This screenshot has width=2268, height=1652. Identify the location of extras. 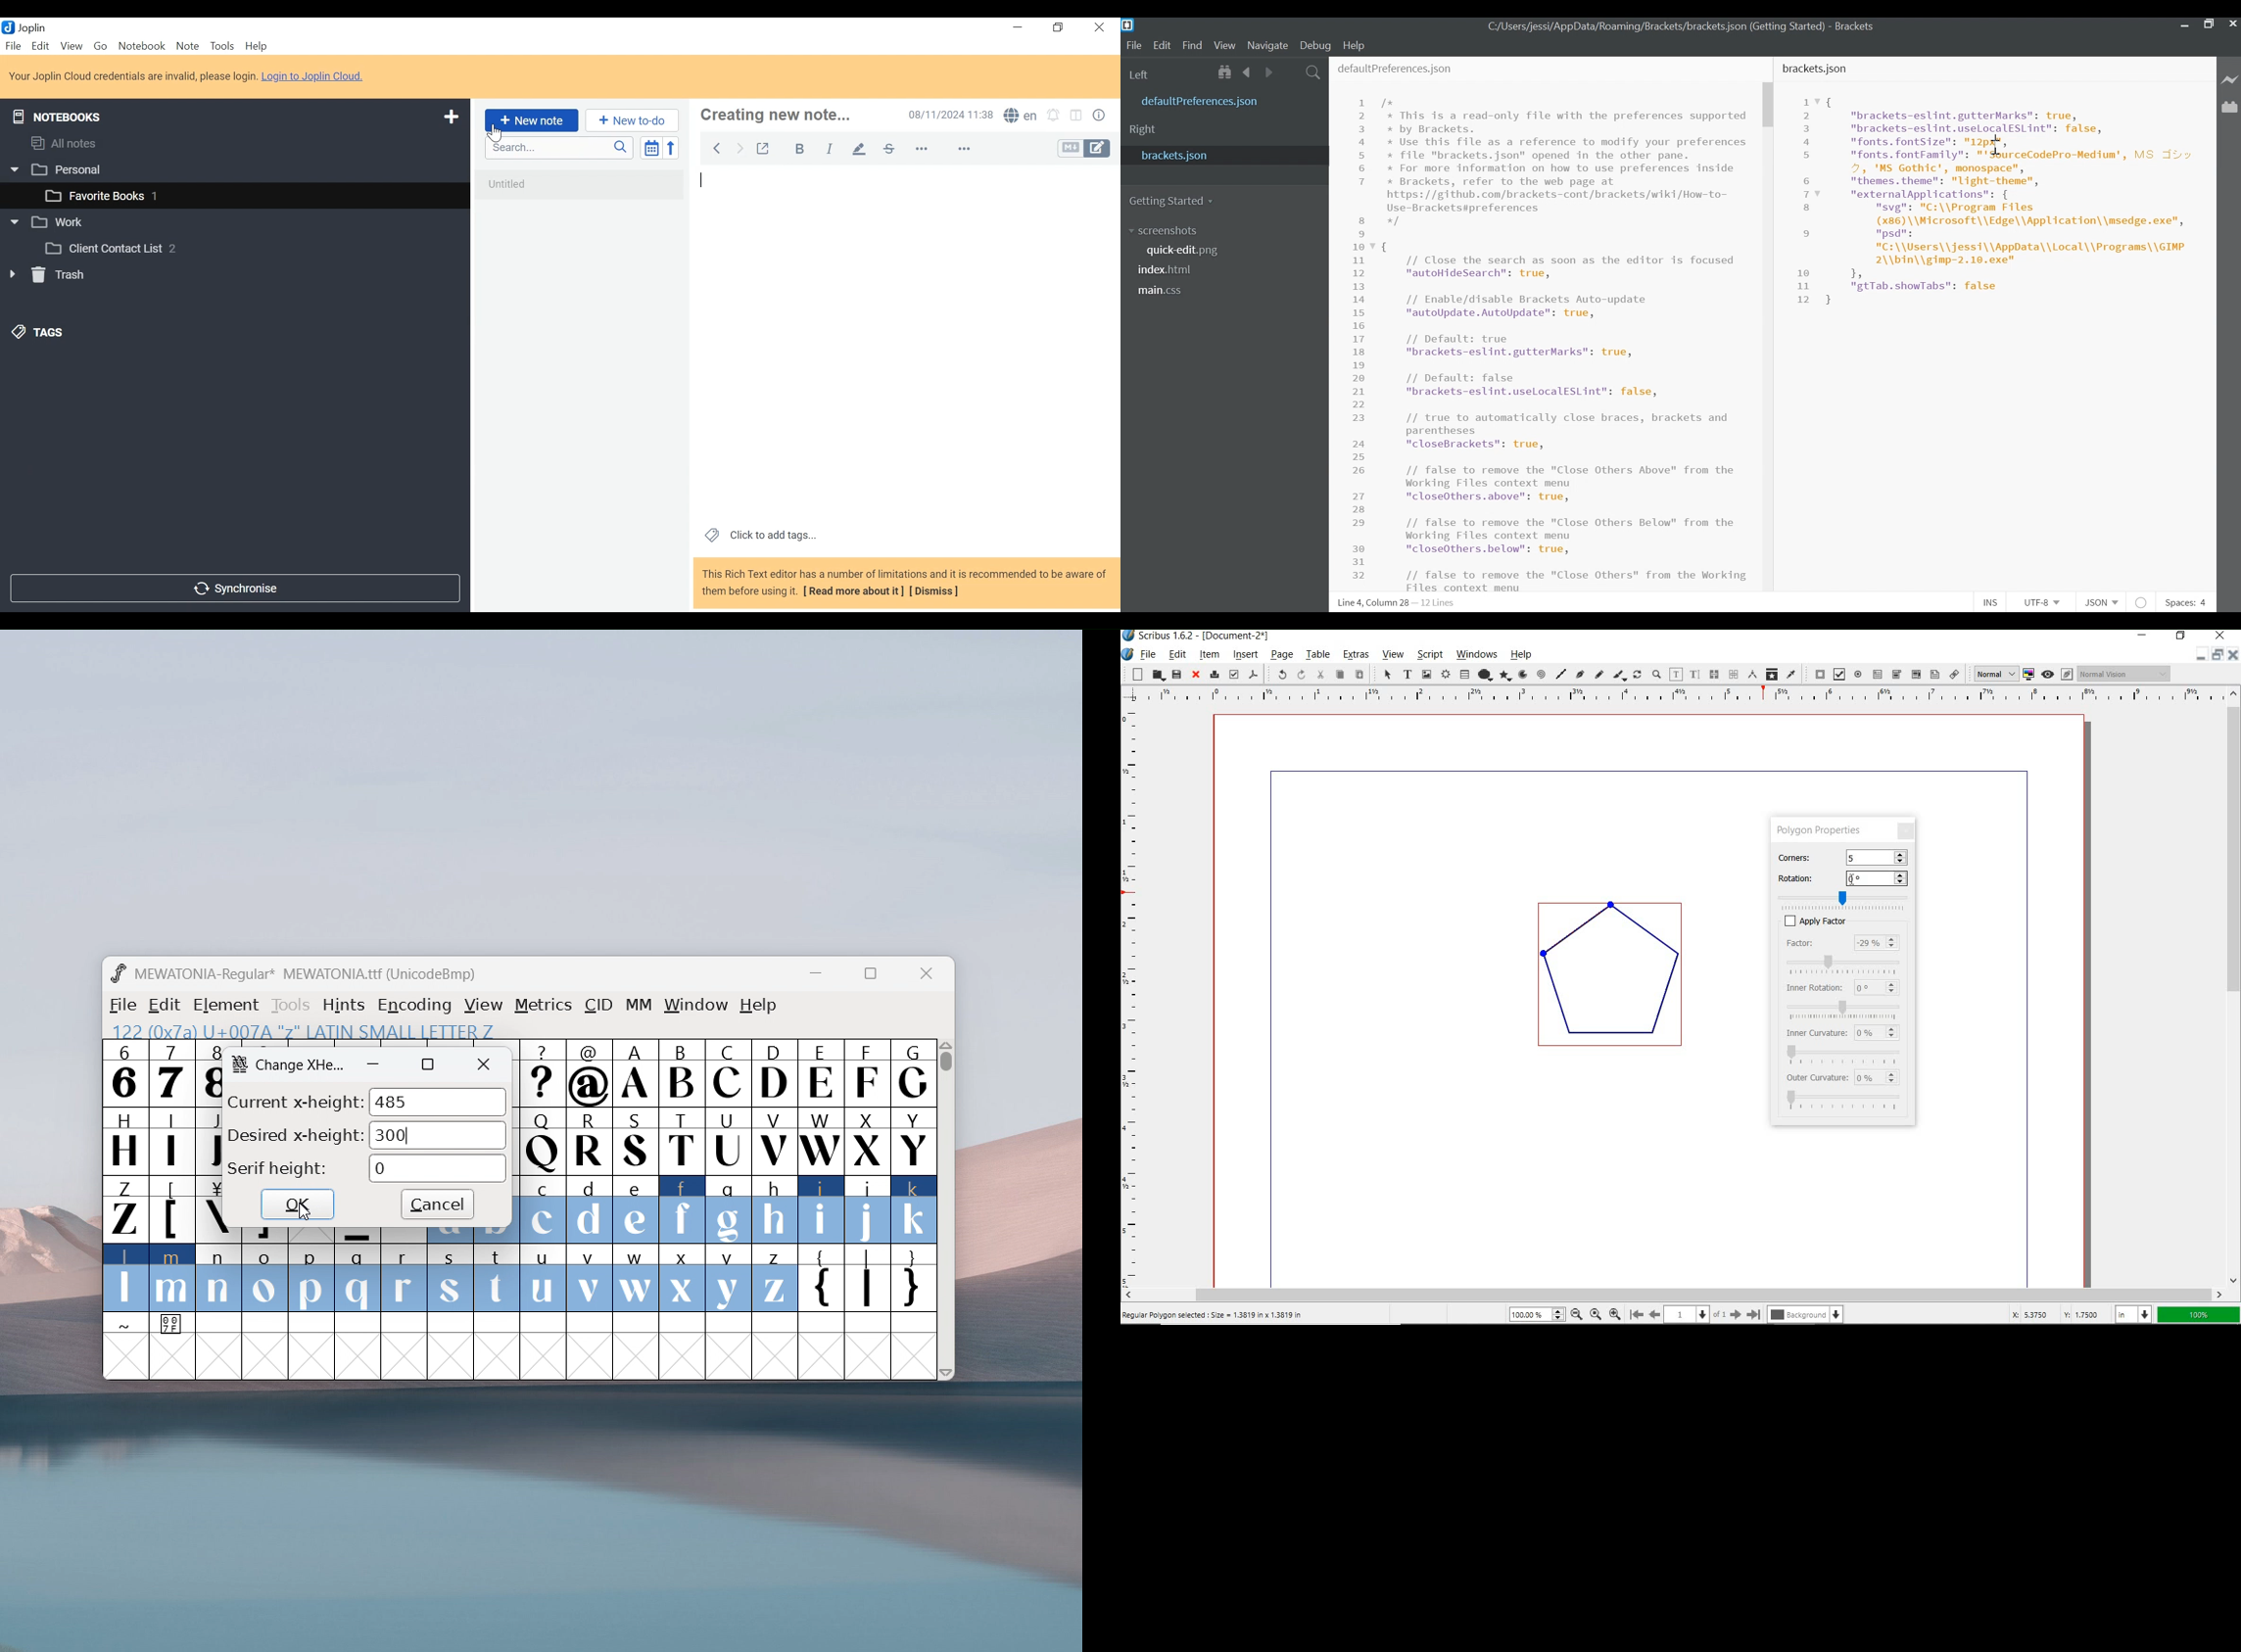
(1353, 654).